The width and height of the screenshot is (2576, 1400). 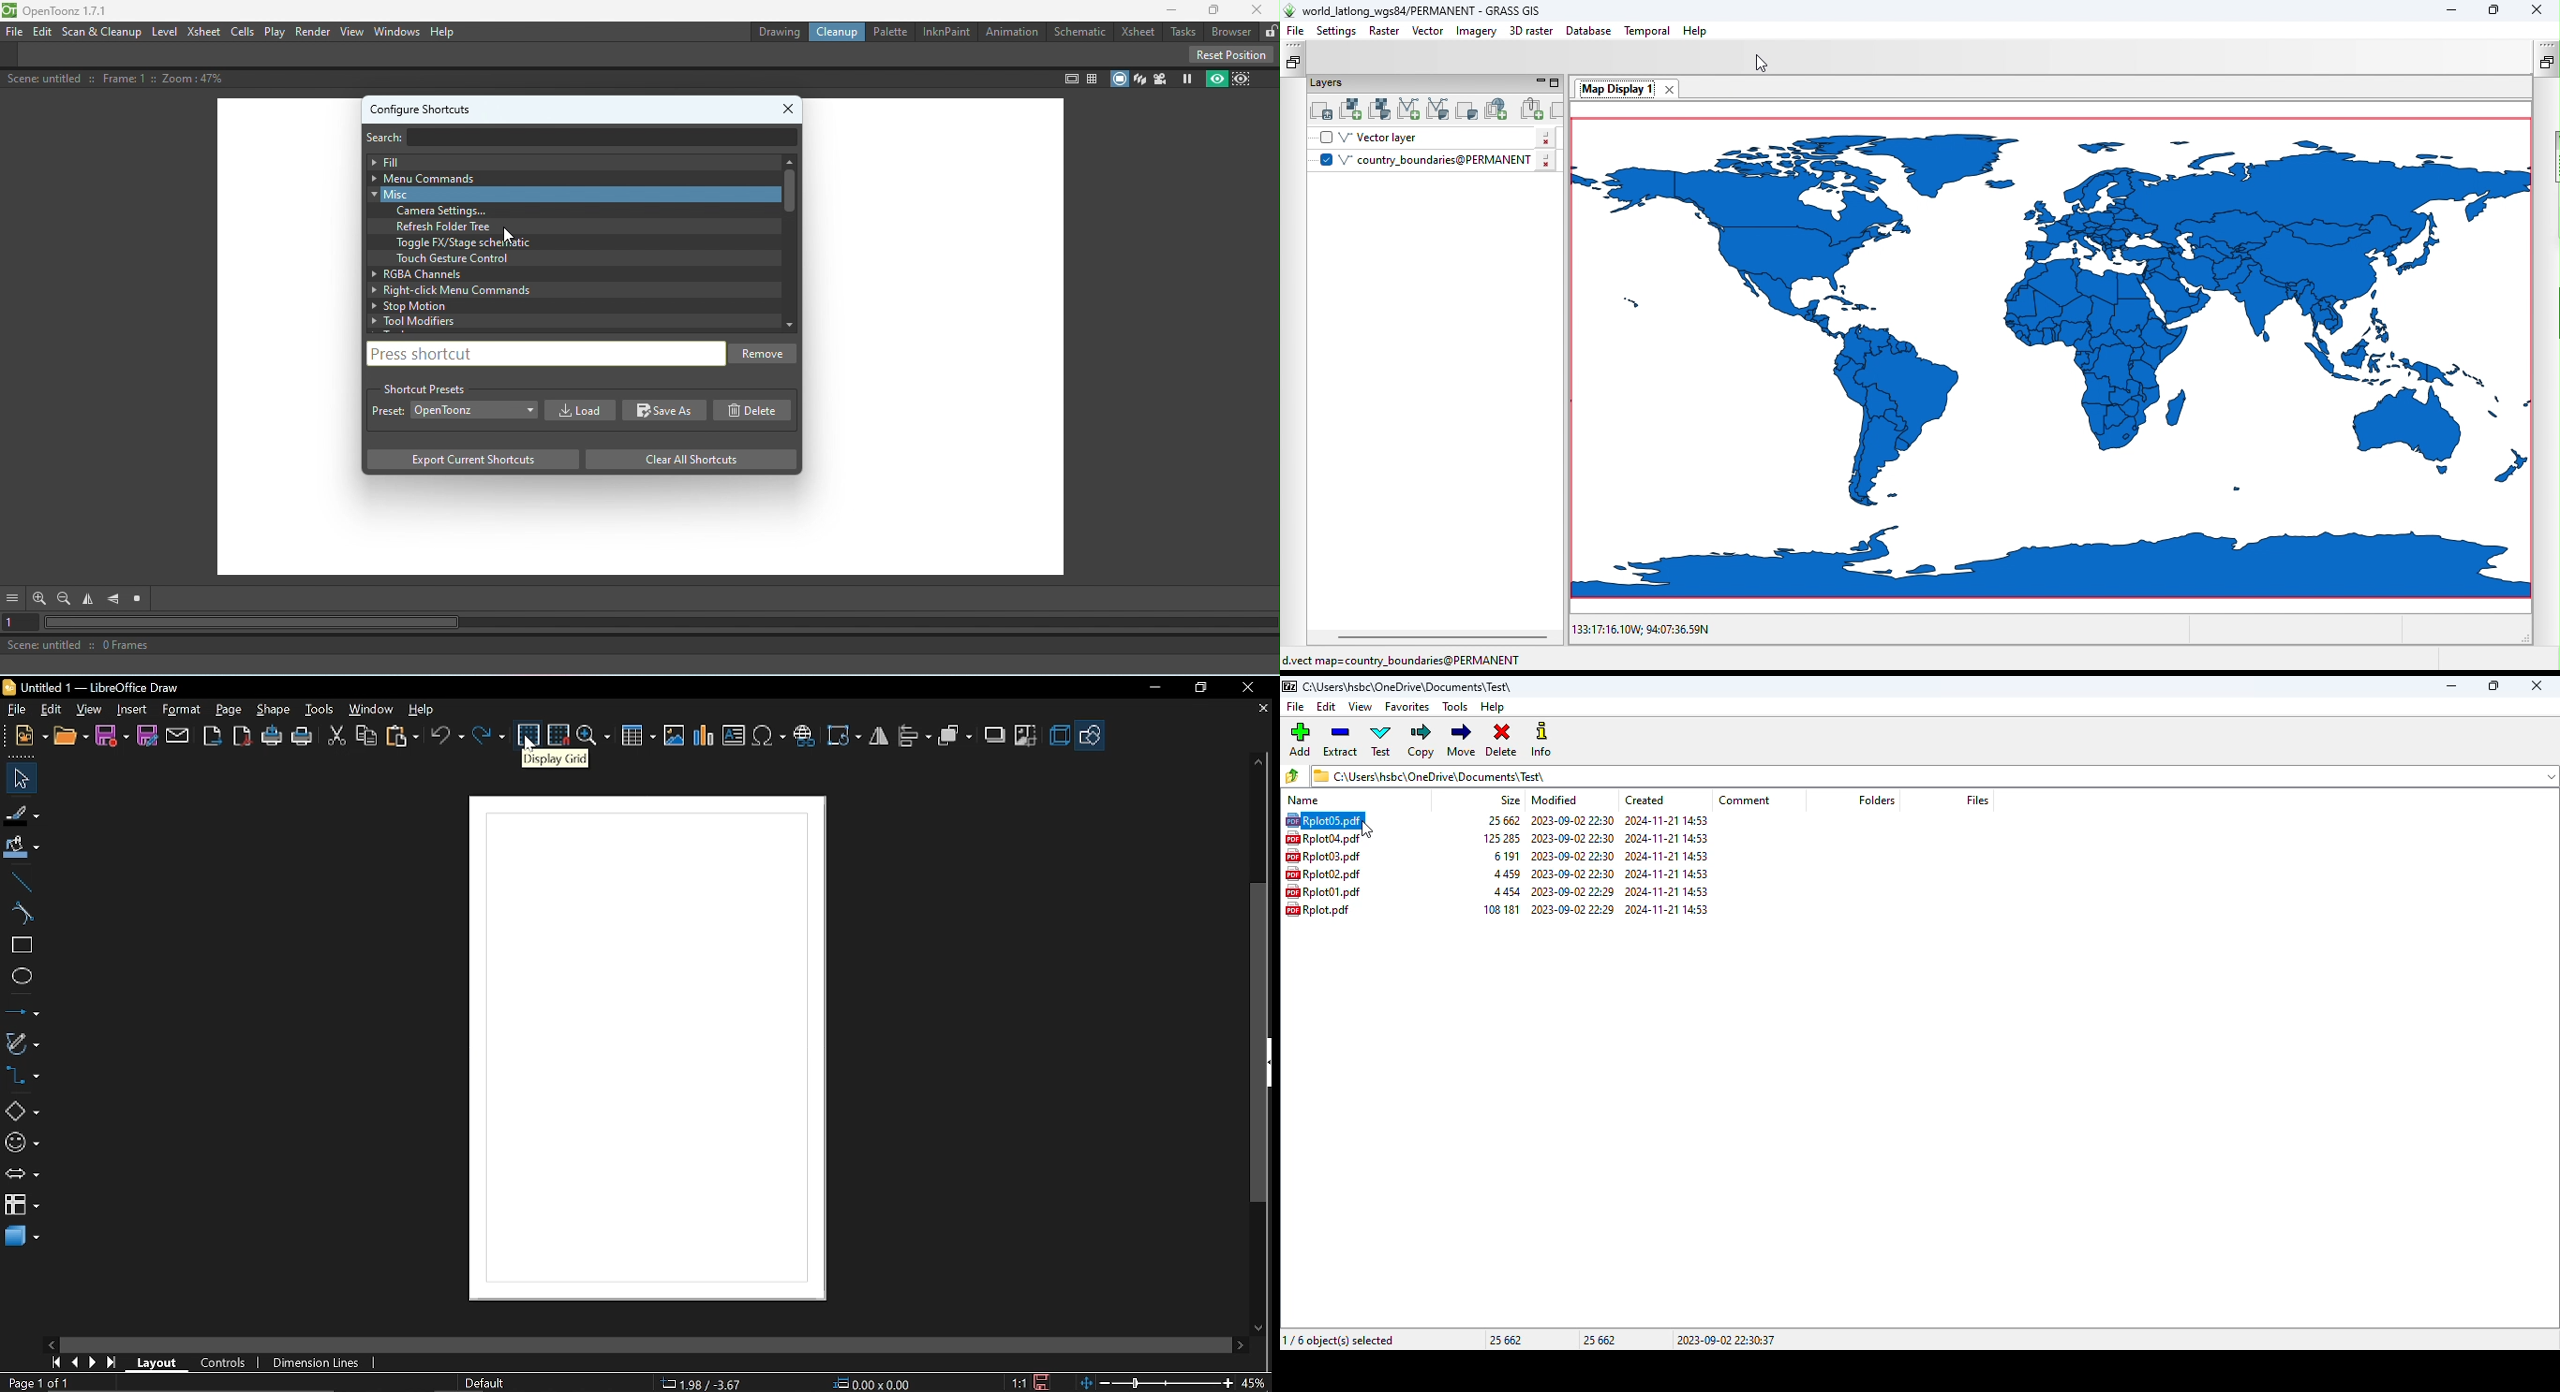 I want to click on created date & time, so click(x=1668, y=839).